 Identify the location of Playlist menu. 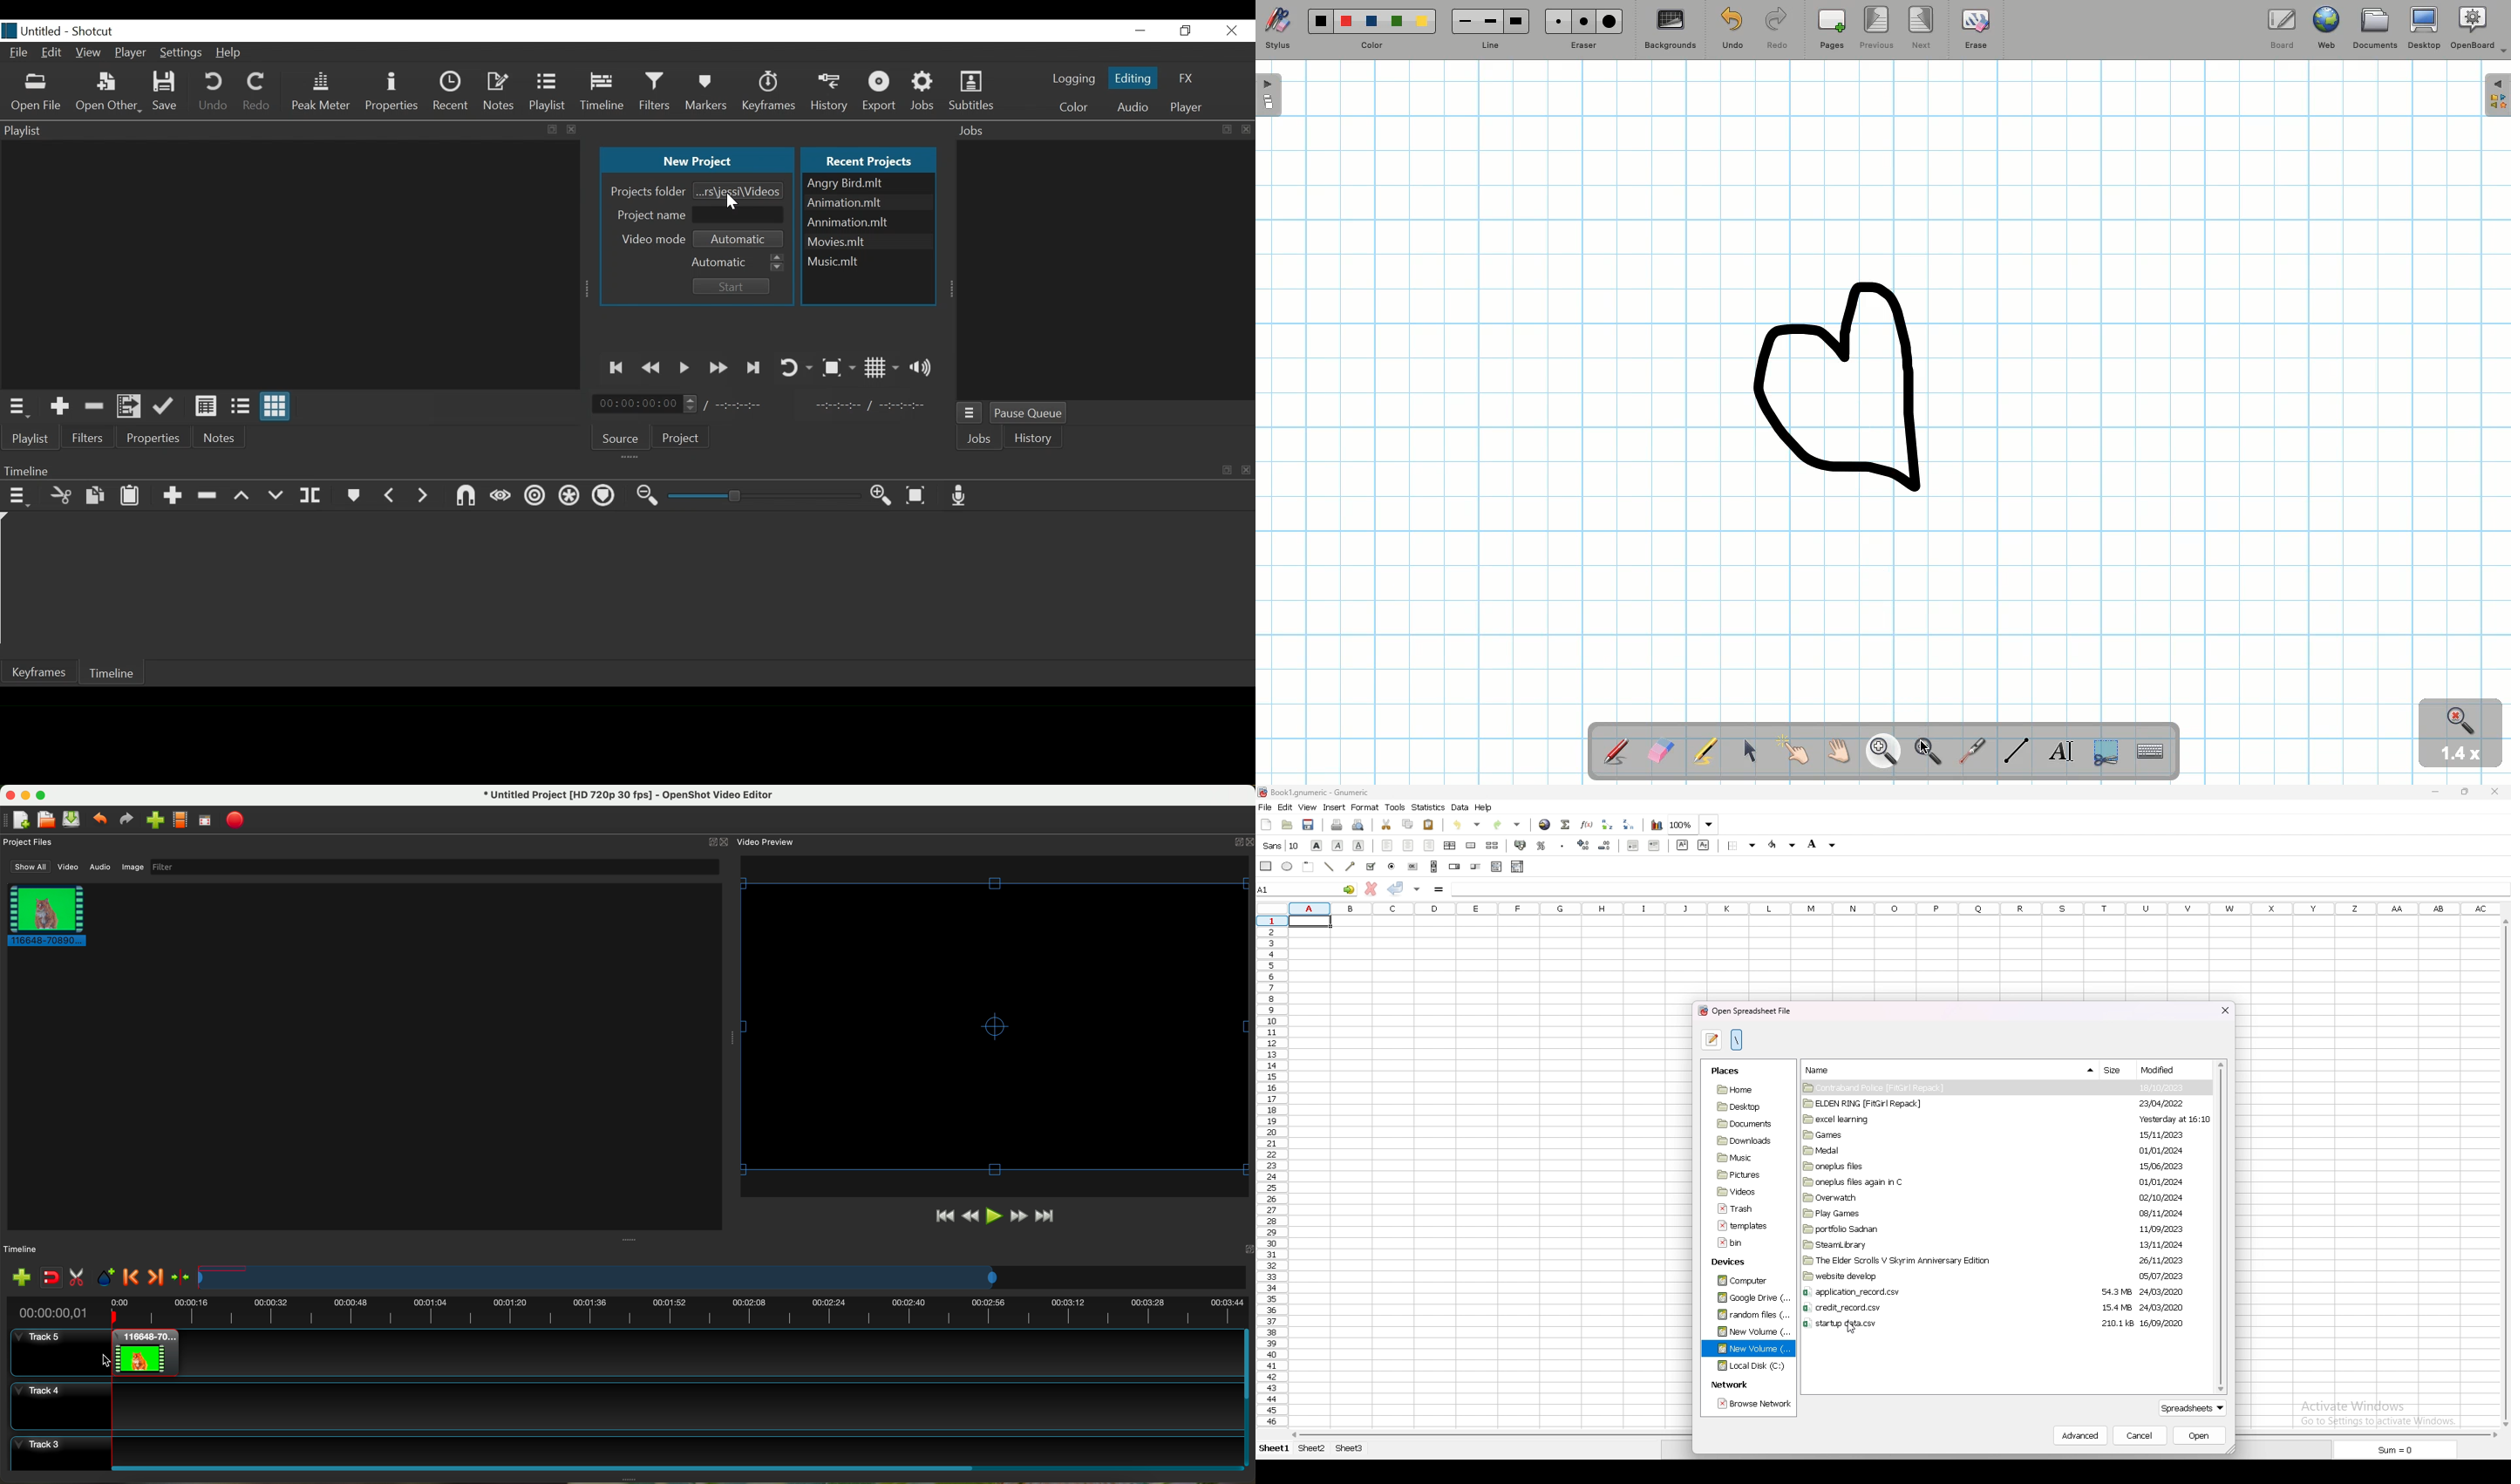
(36, 439).